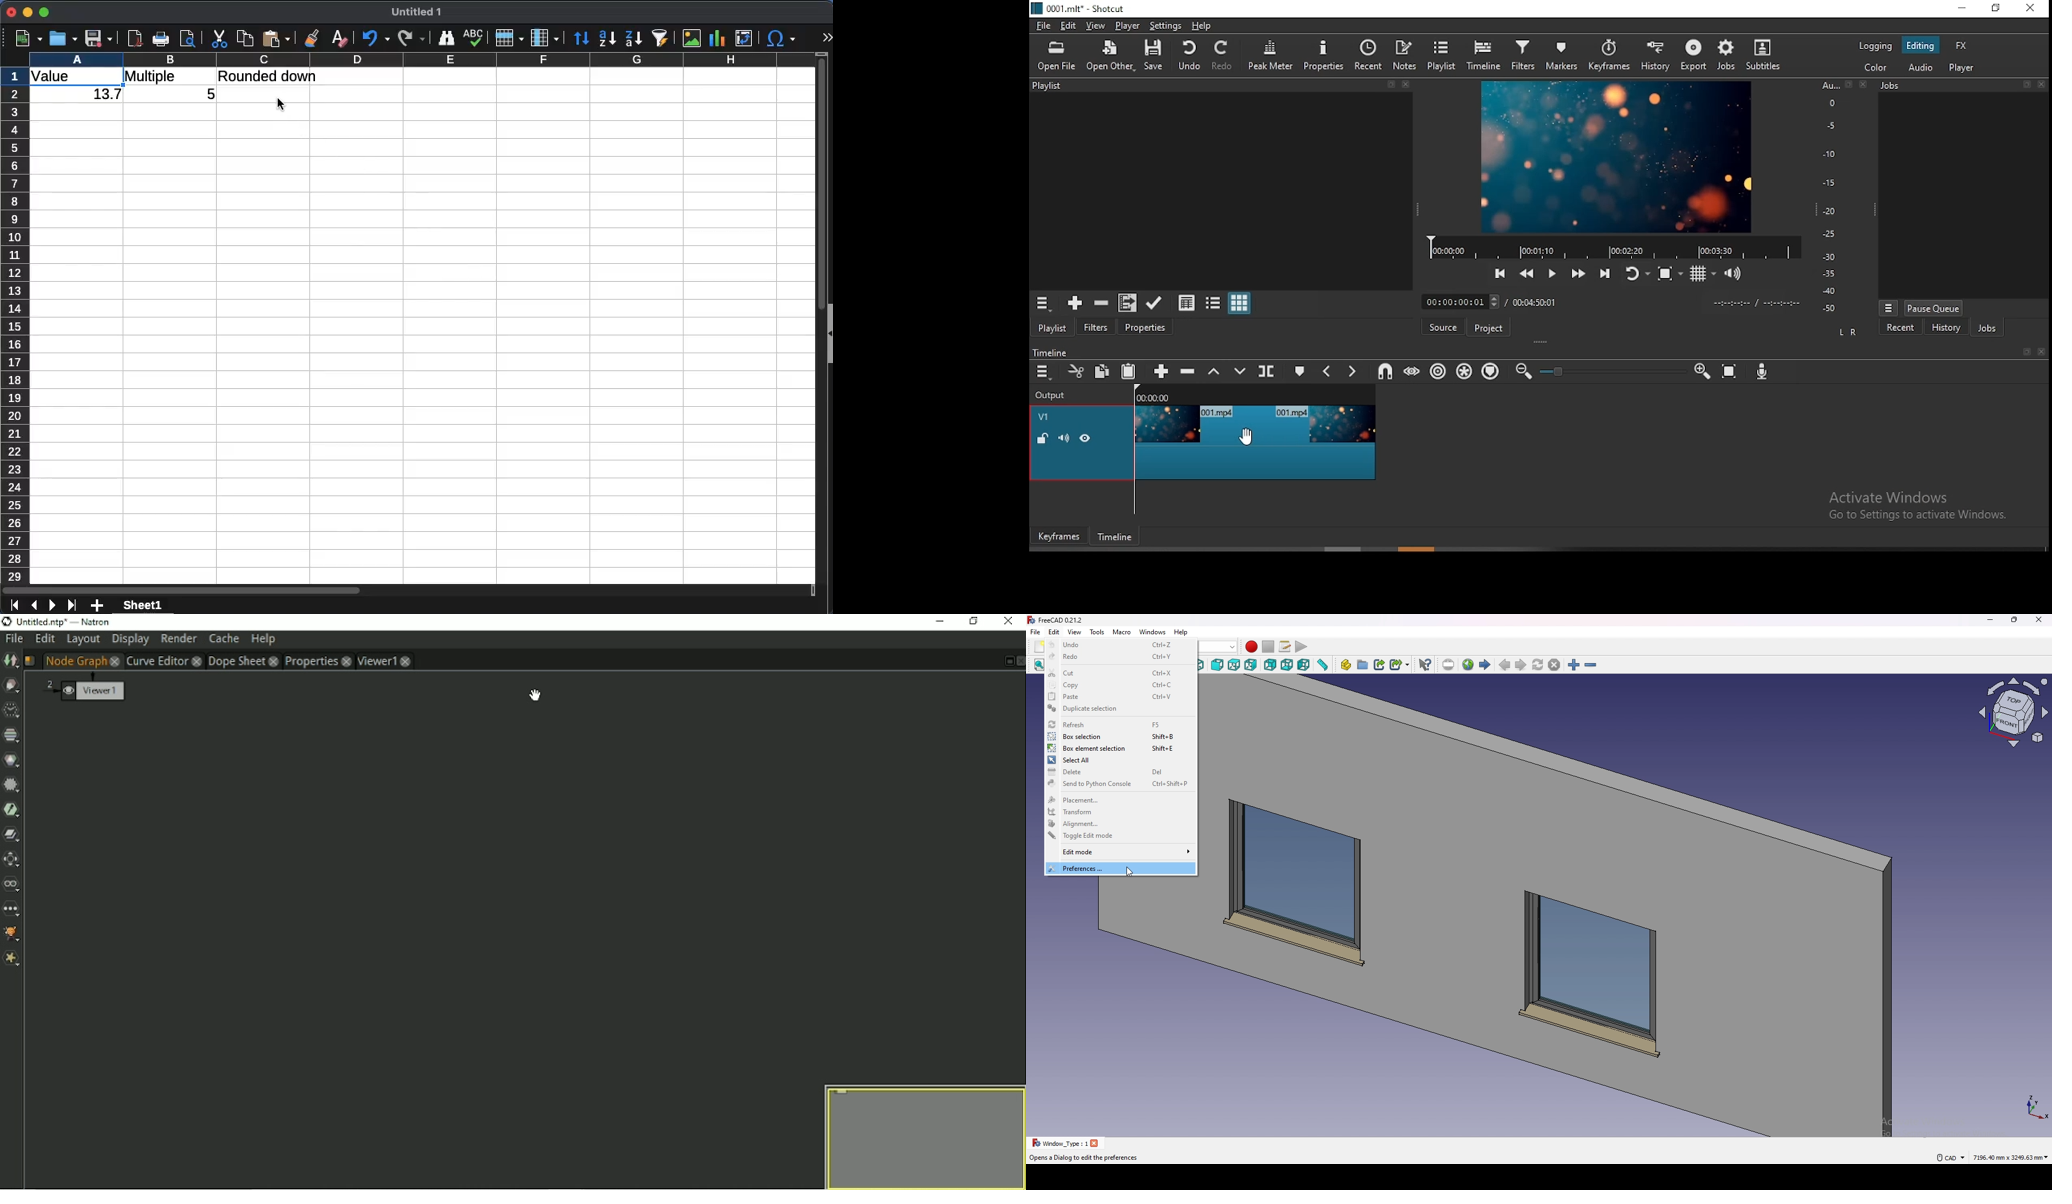  I want to click on preview, so click(1617, 154).